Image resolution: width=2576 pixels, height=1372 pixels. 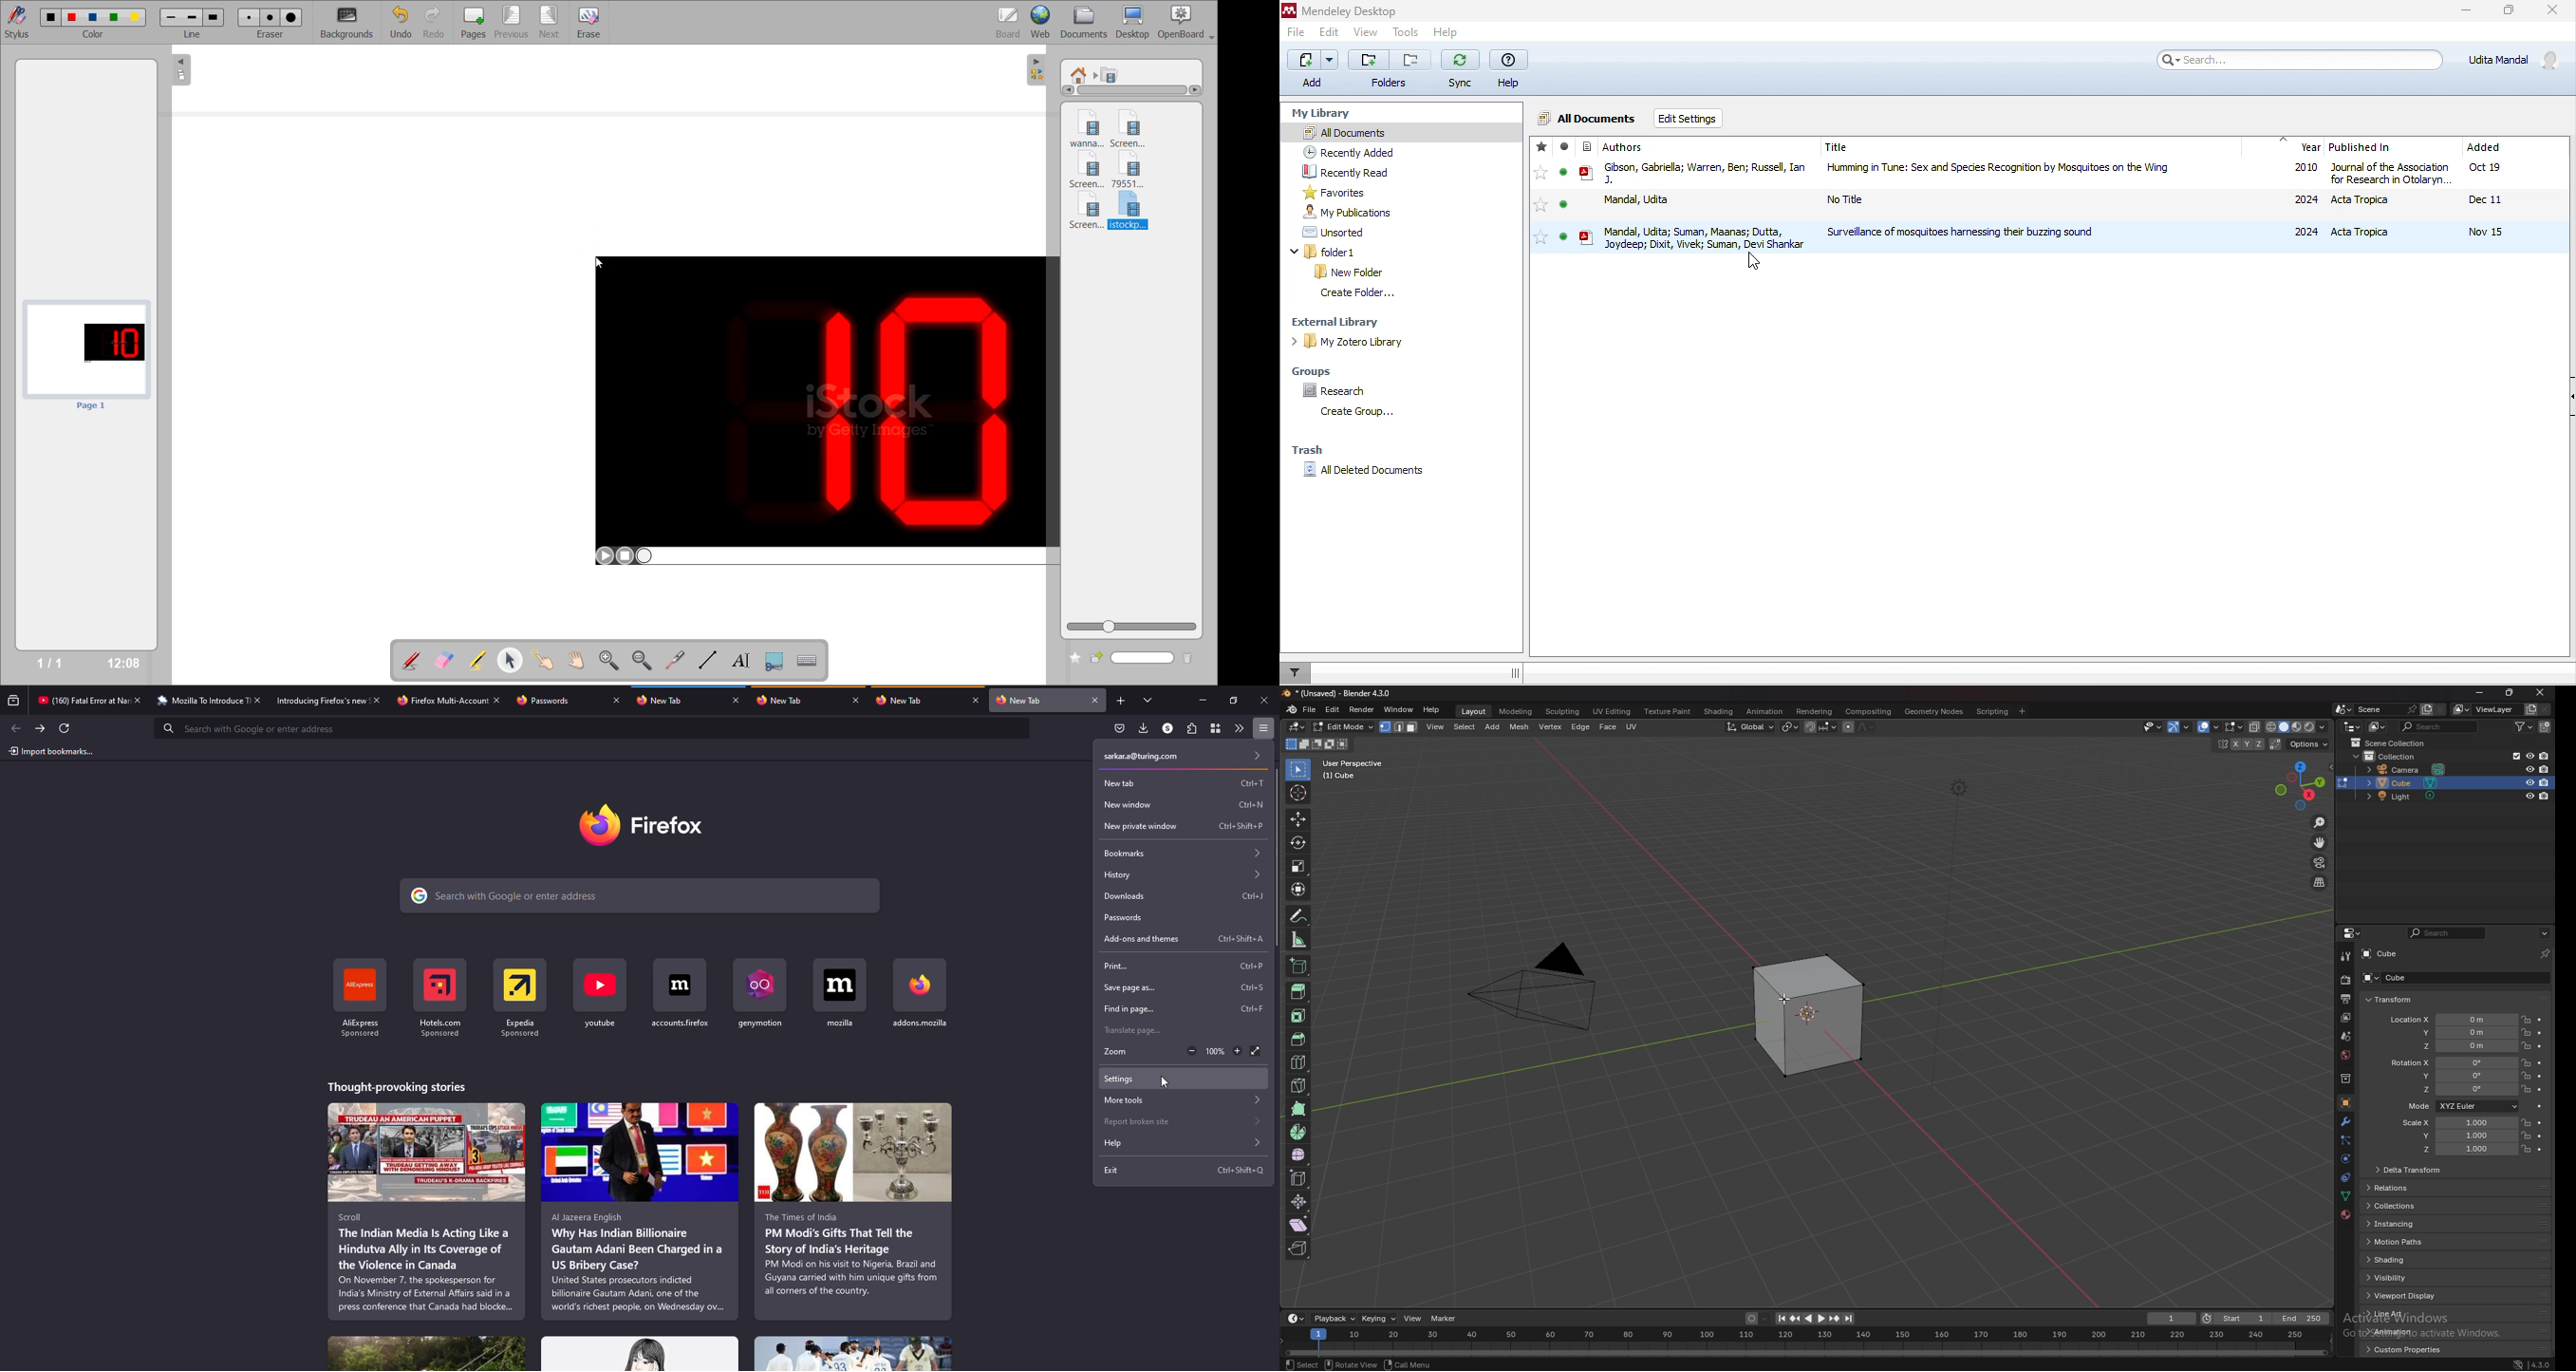 I want to click on history, so click(x=1182, y=873).